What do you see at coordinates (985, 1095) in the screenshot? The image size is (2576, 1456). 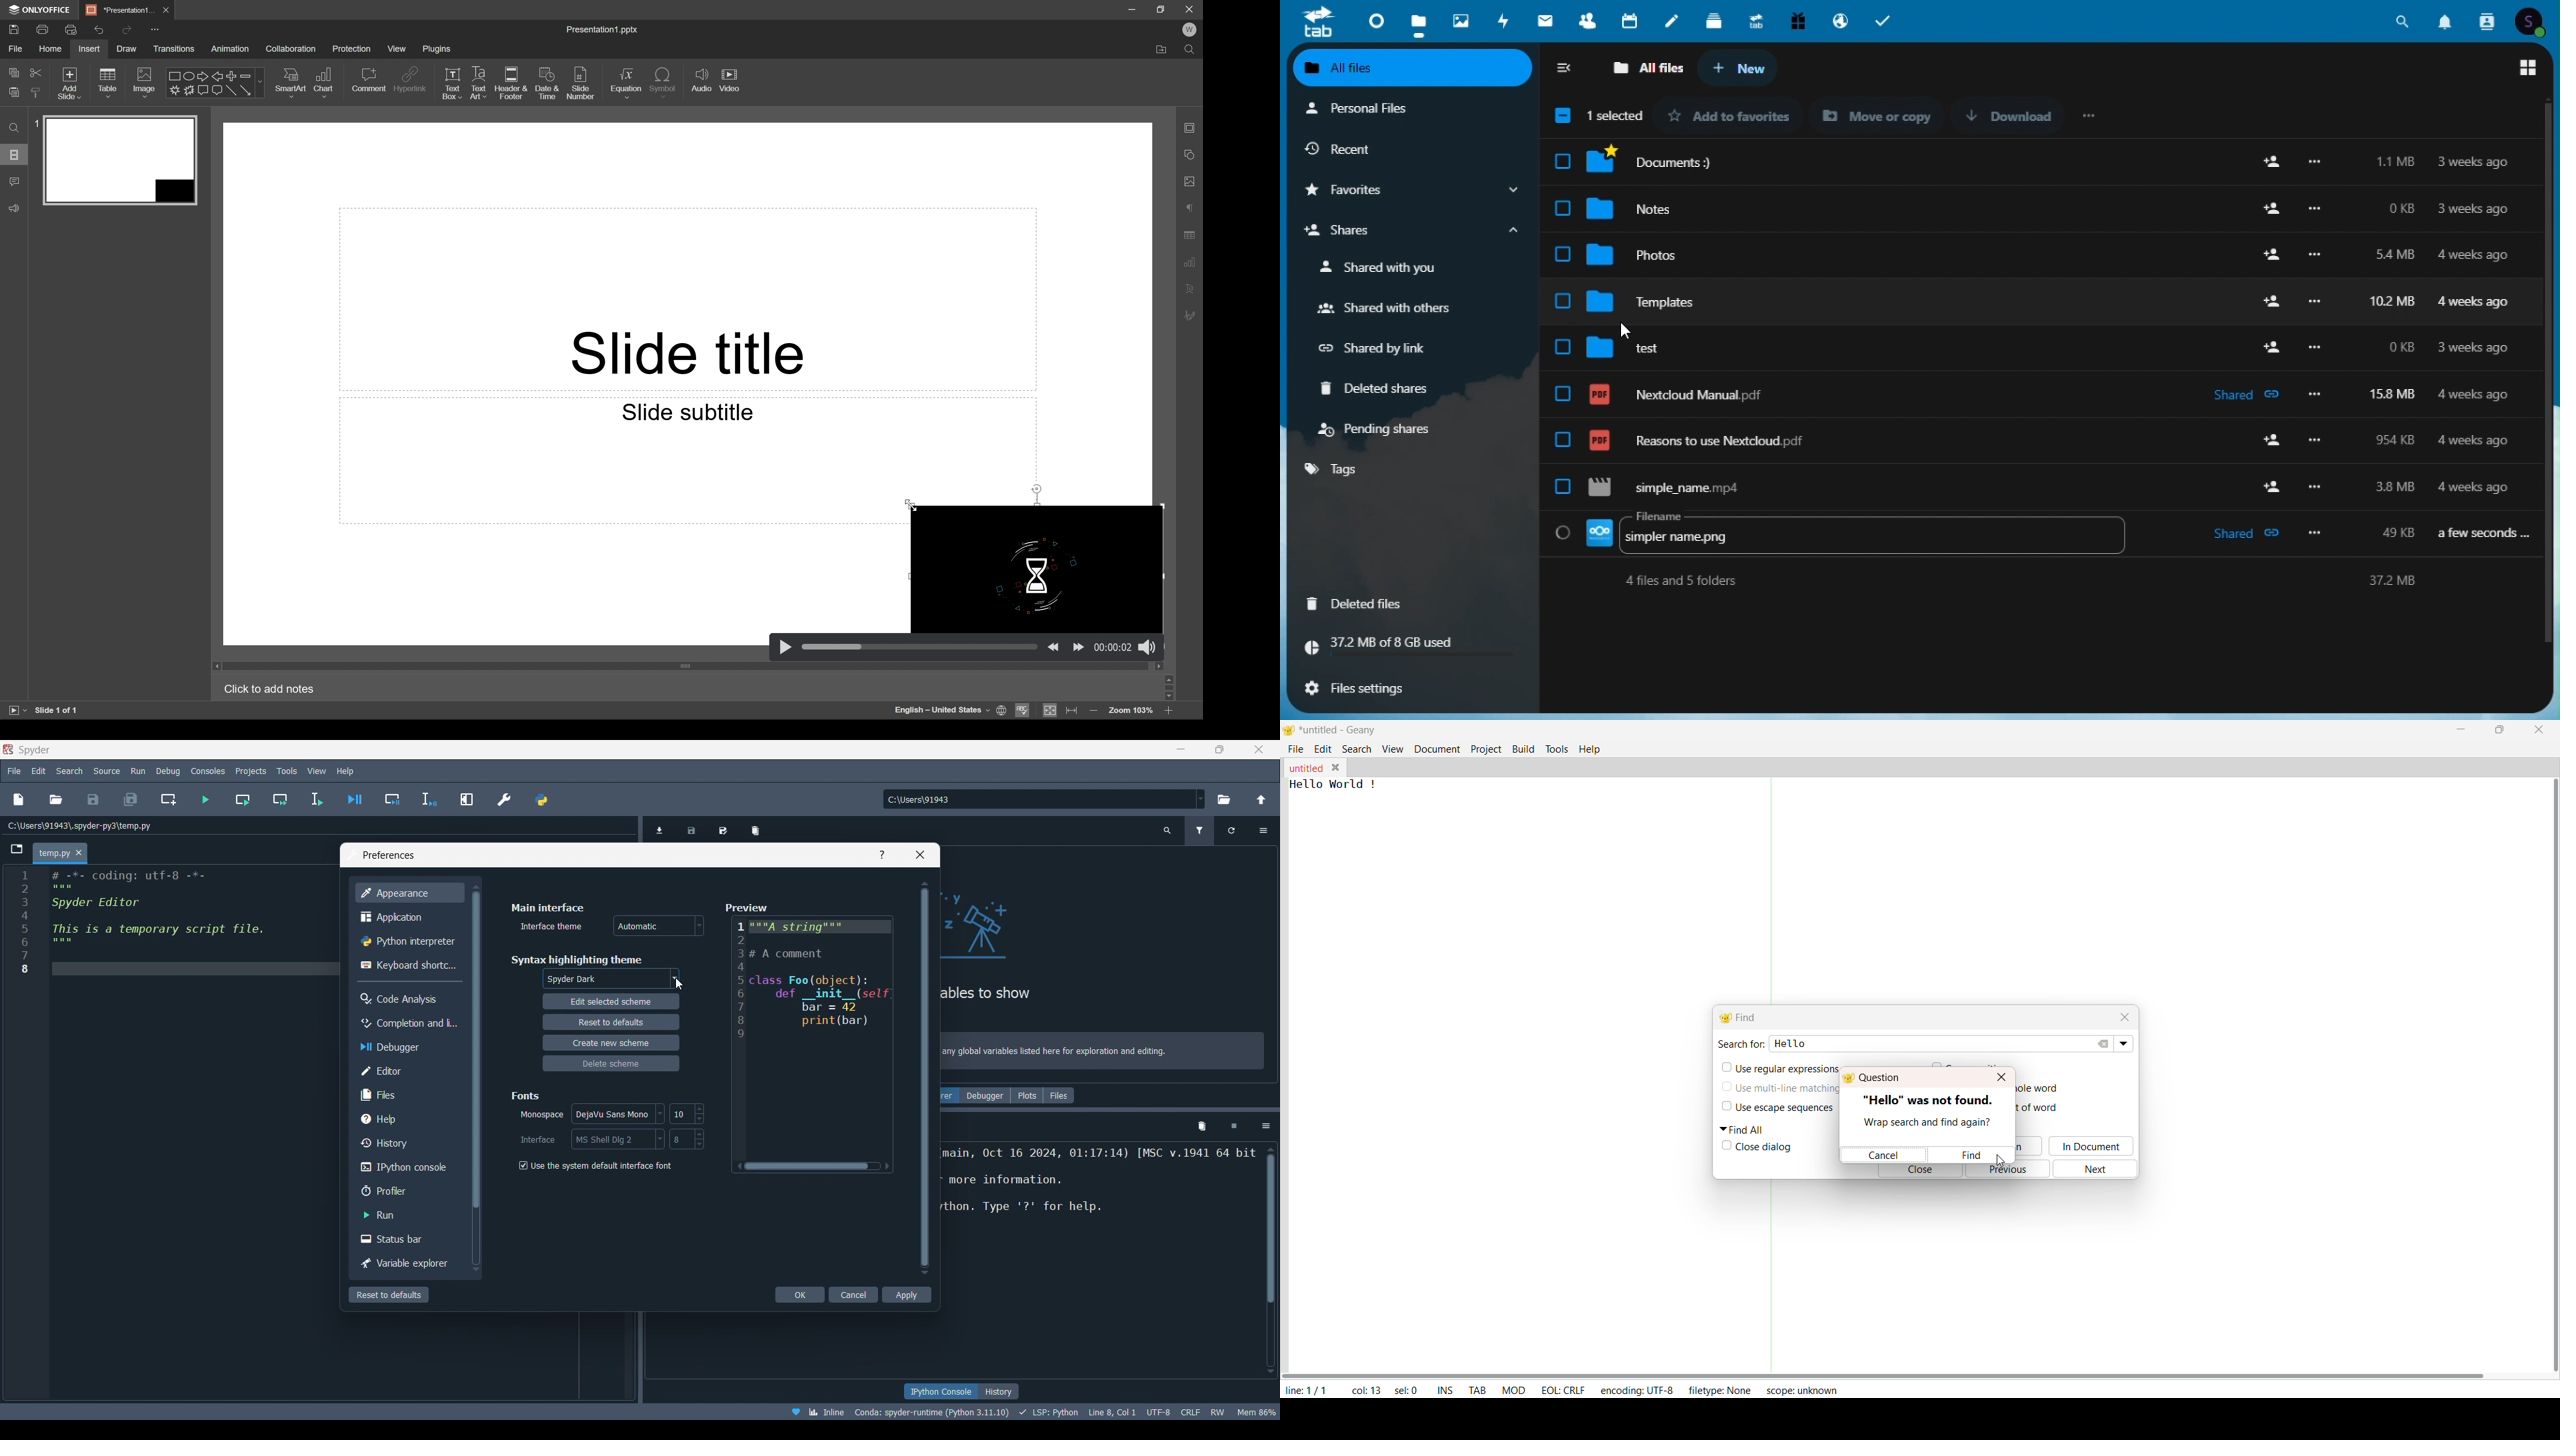 I see `Debugger` at bounding box center [985, 1095].